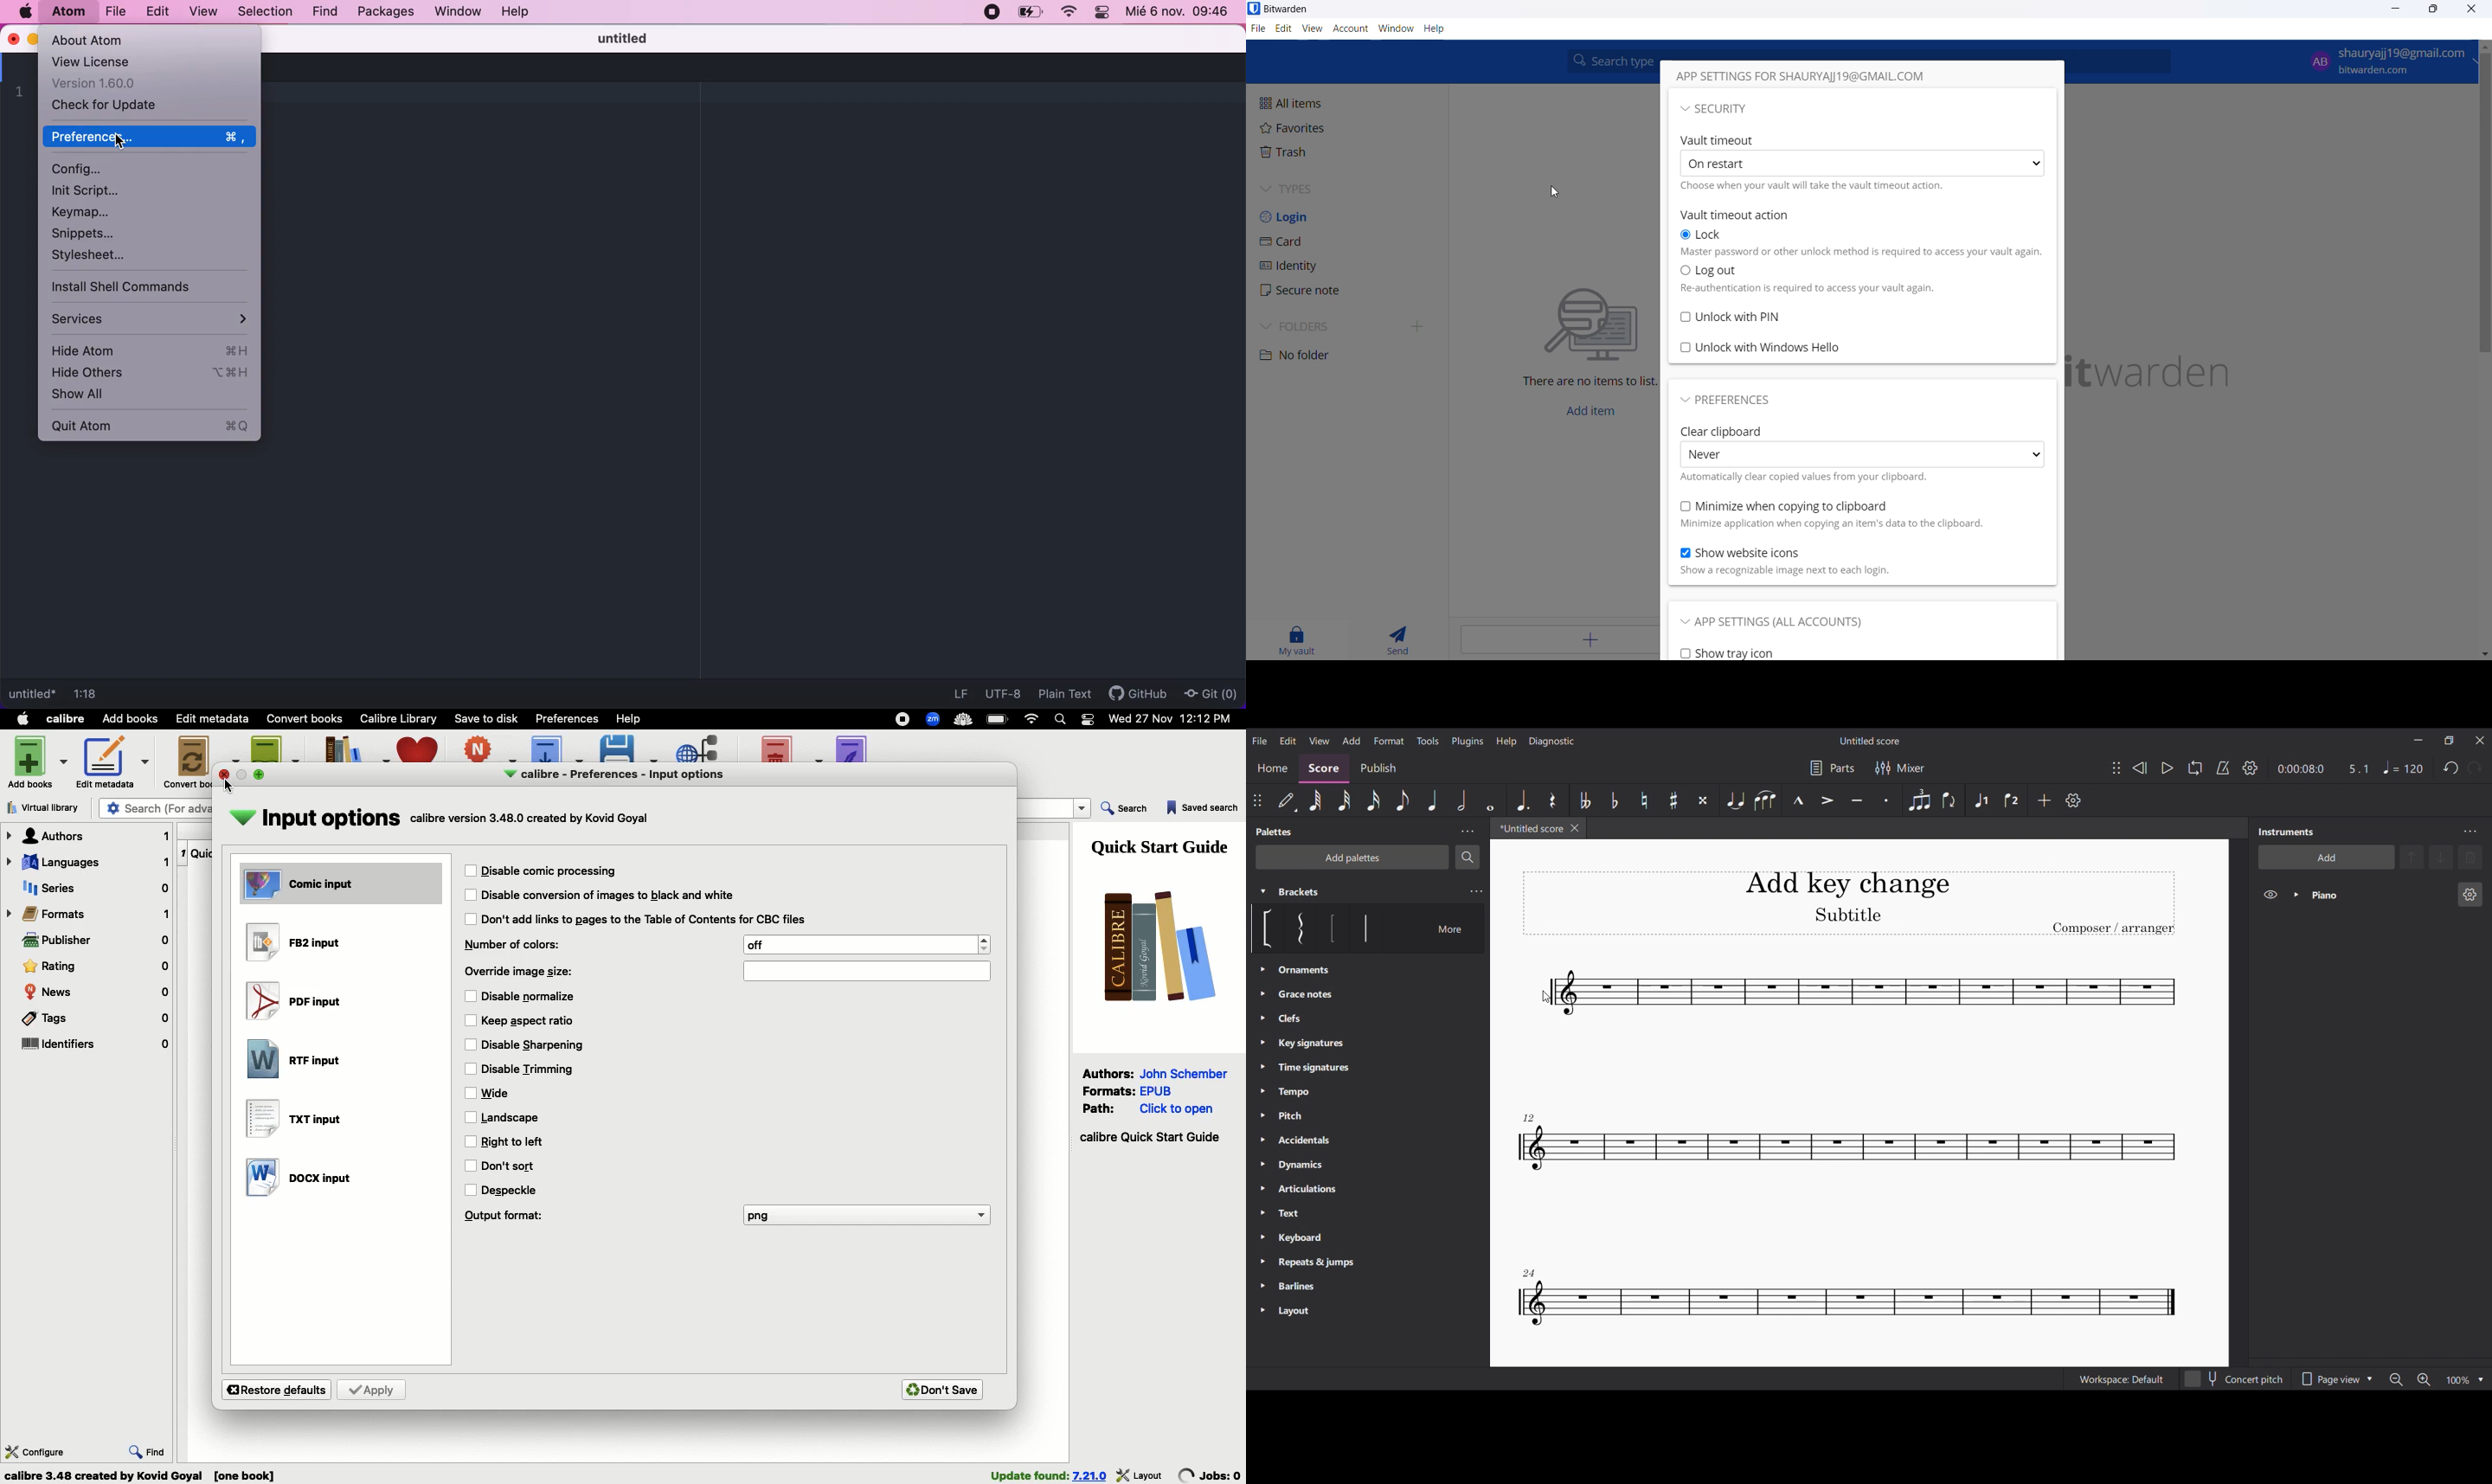 The width and height of the screenshot is (2492, 1484). Describe the element at coordinates (1404, 800) in the screenshot. I see `8th note` at that location.